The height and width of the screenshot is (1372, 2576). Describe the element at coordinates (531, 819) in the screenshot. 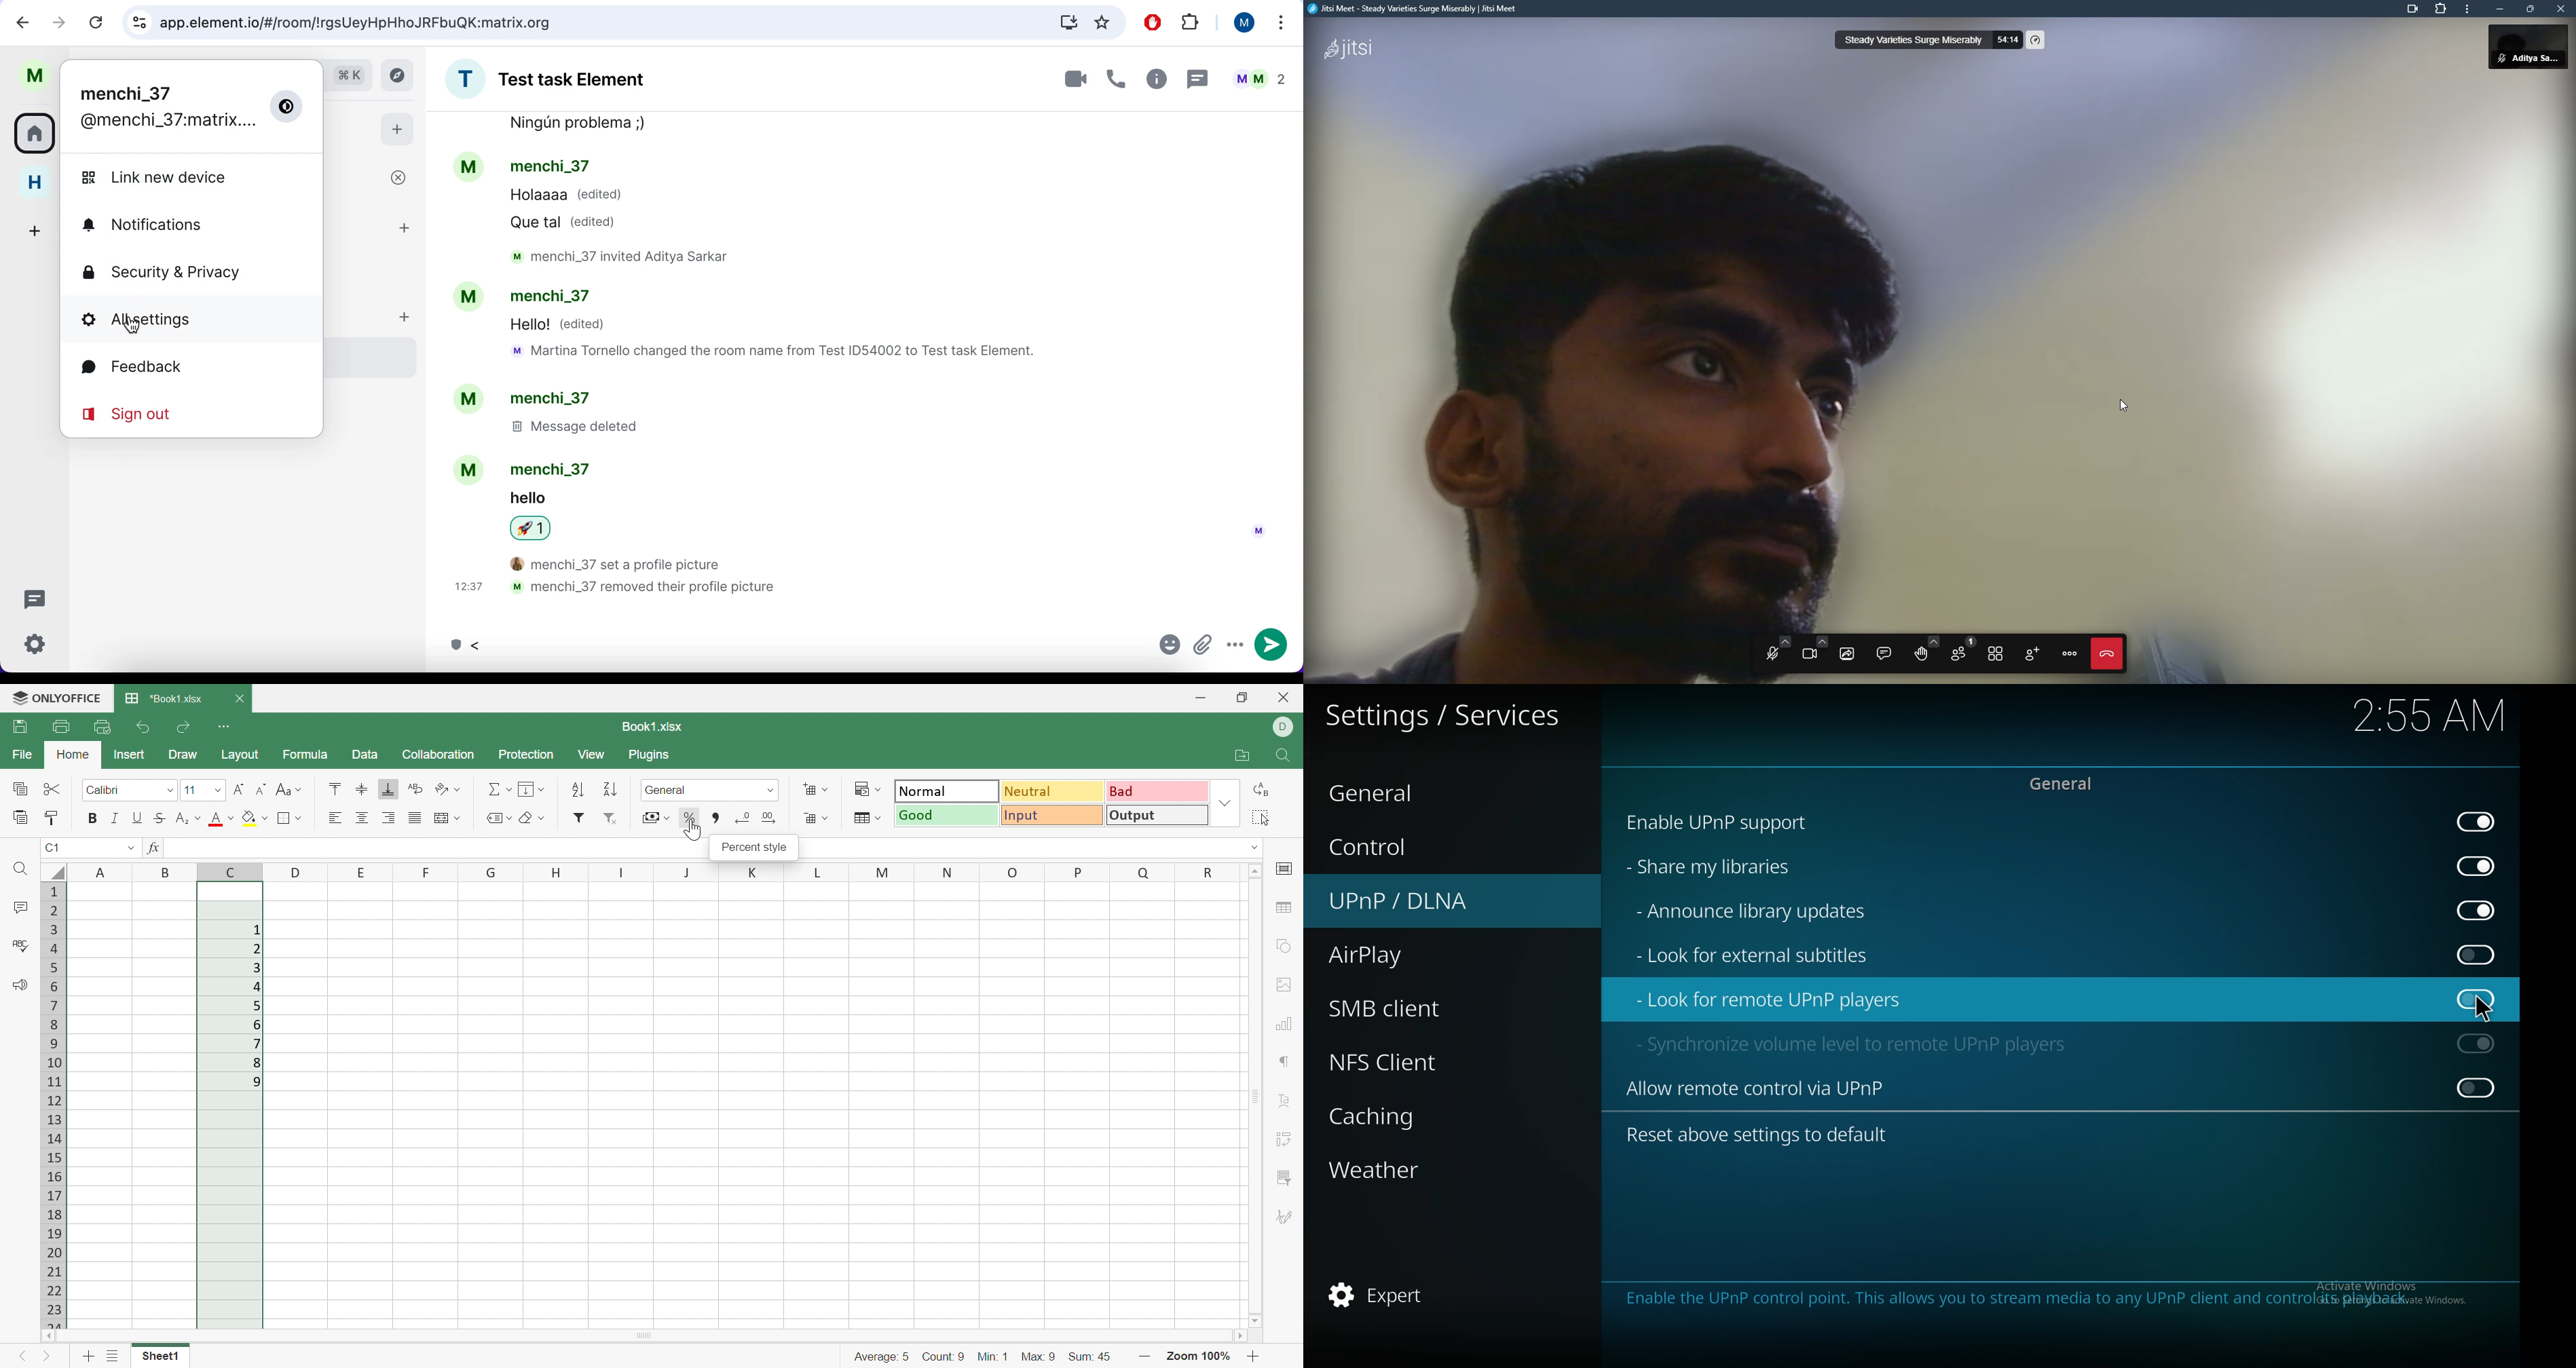

I see `Clear` at that location.